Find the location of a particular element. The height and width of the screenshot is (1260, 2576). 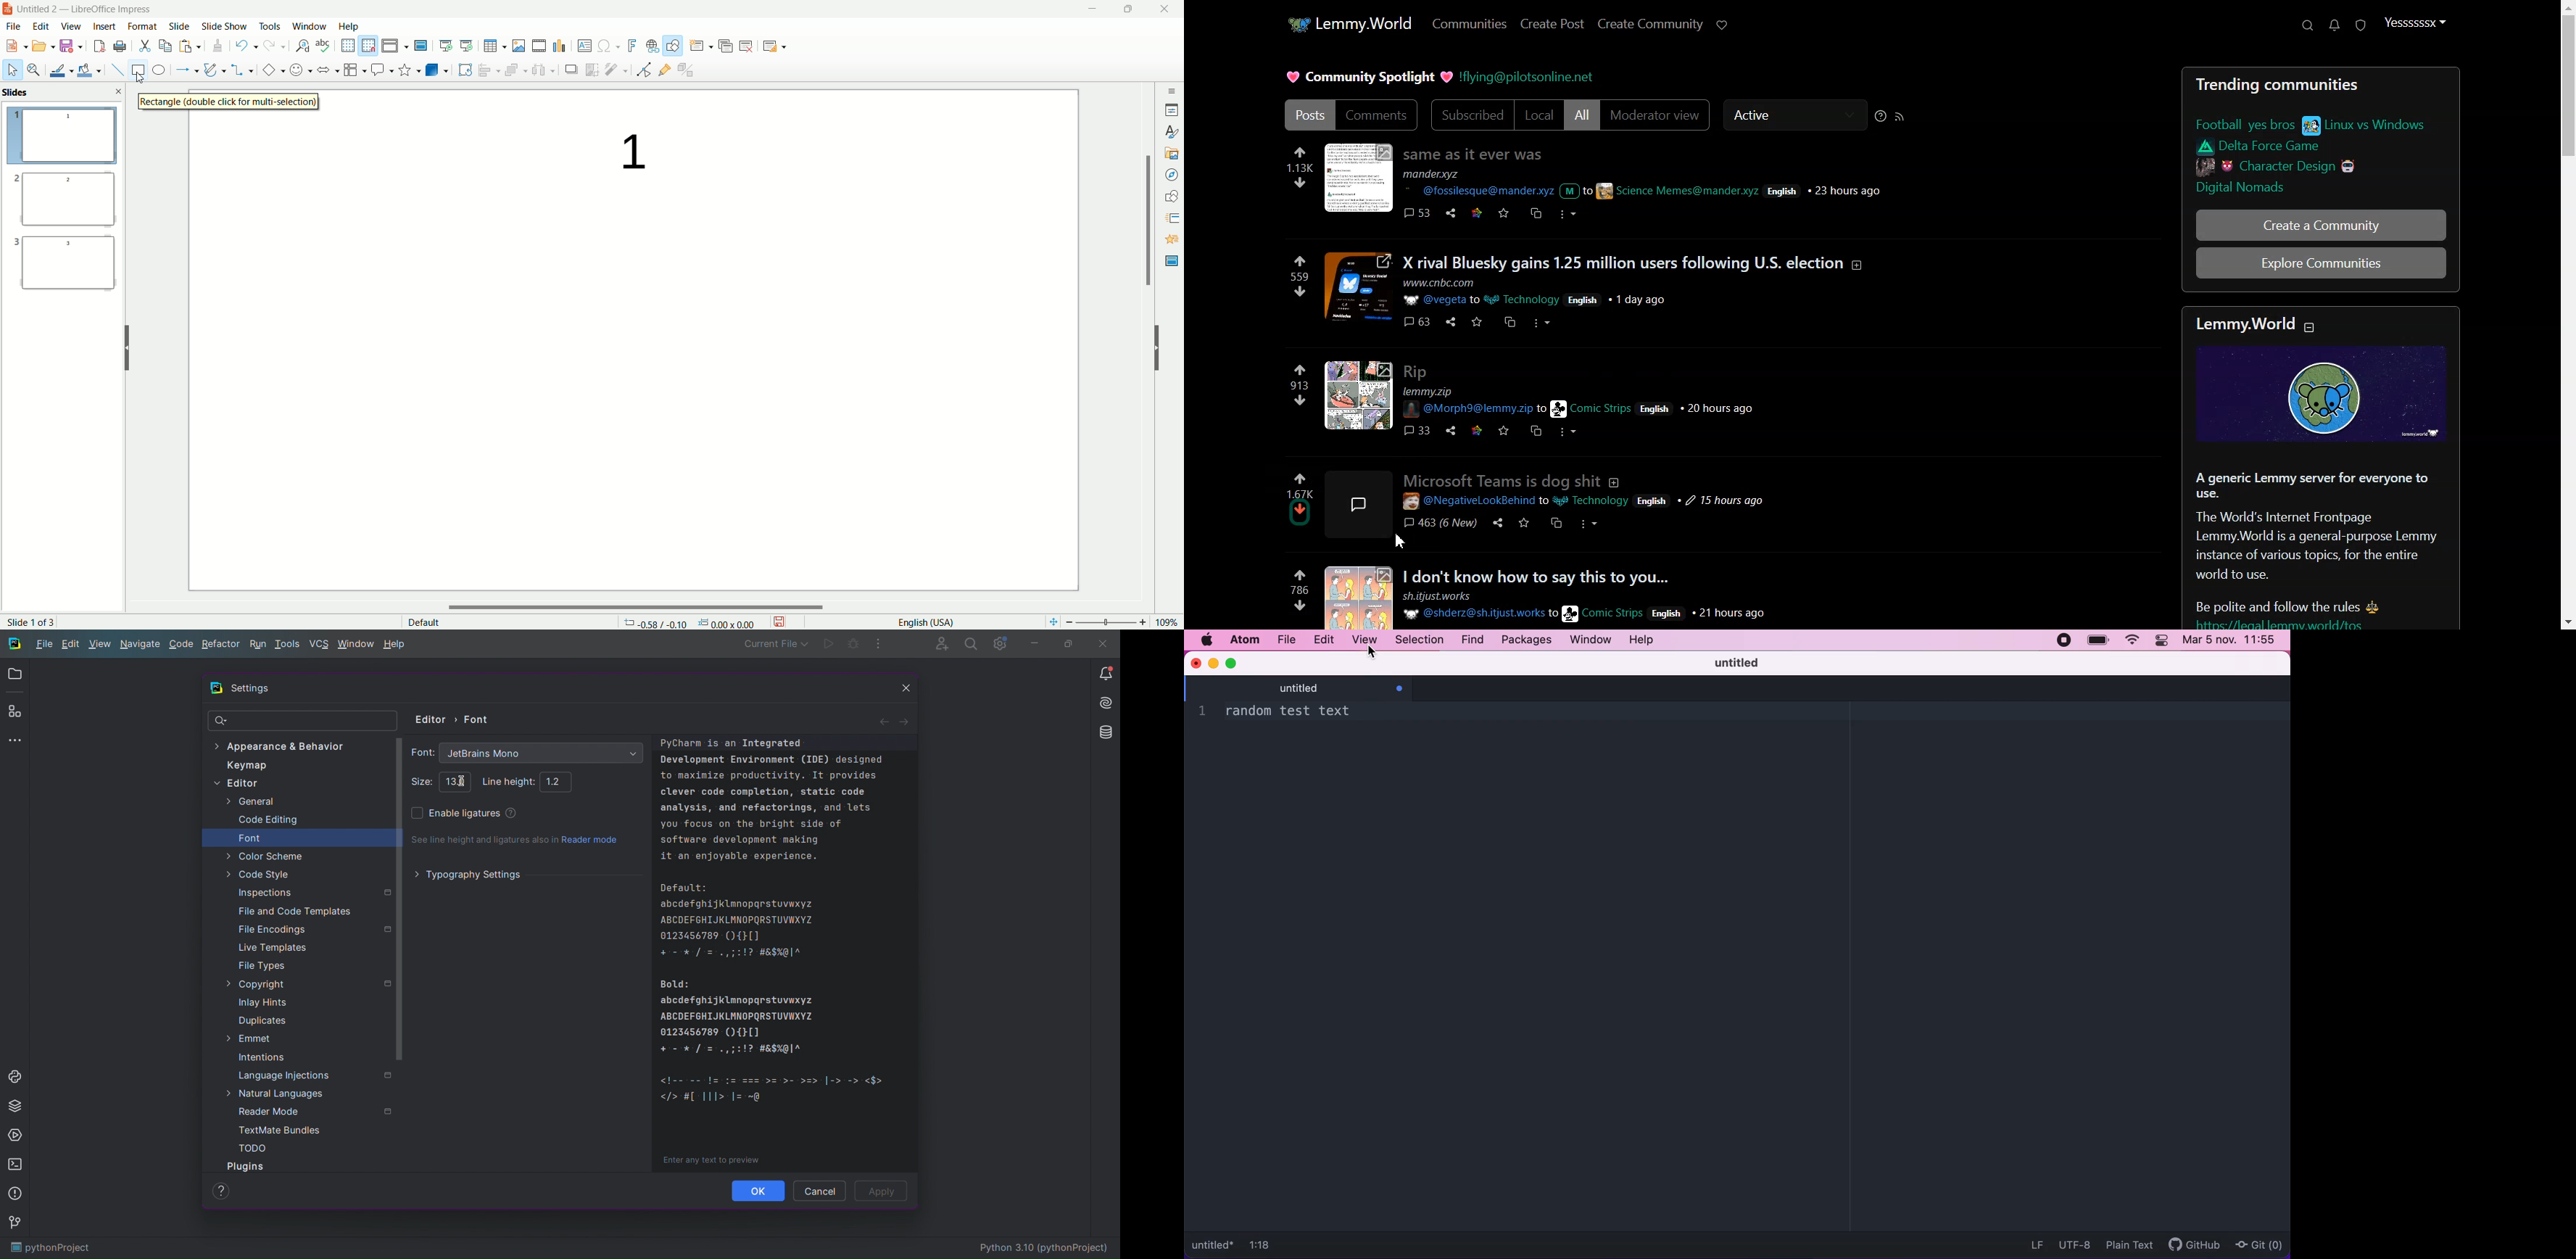

english is located at coordinates (925, 621).